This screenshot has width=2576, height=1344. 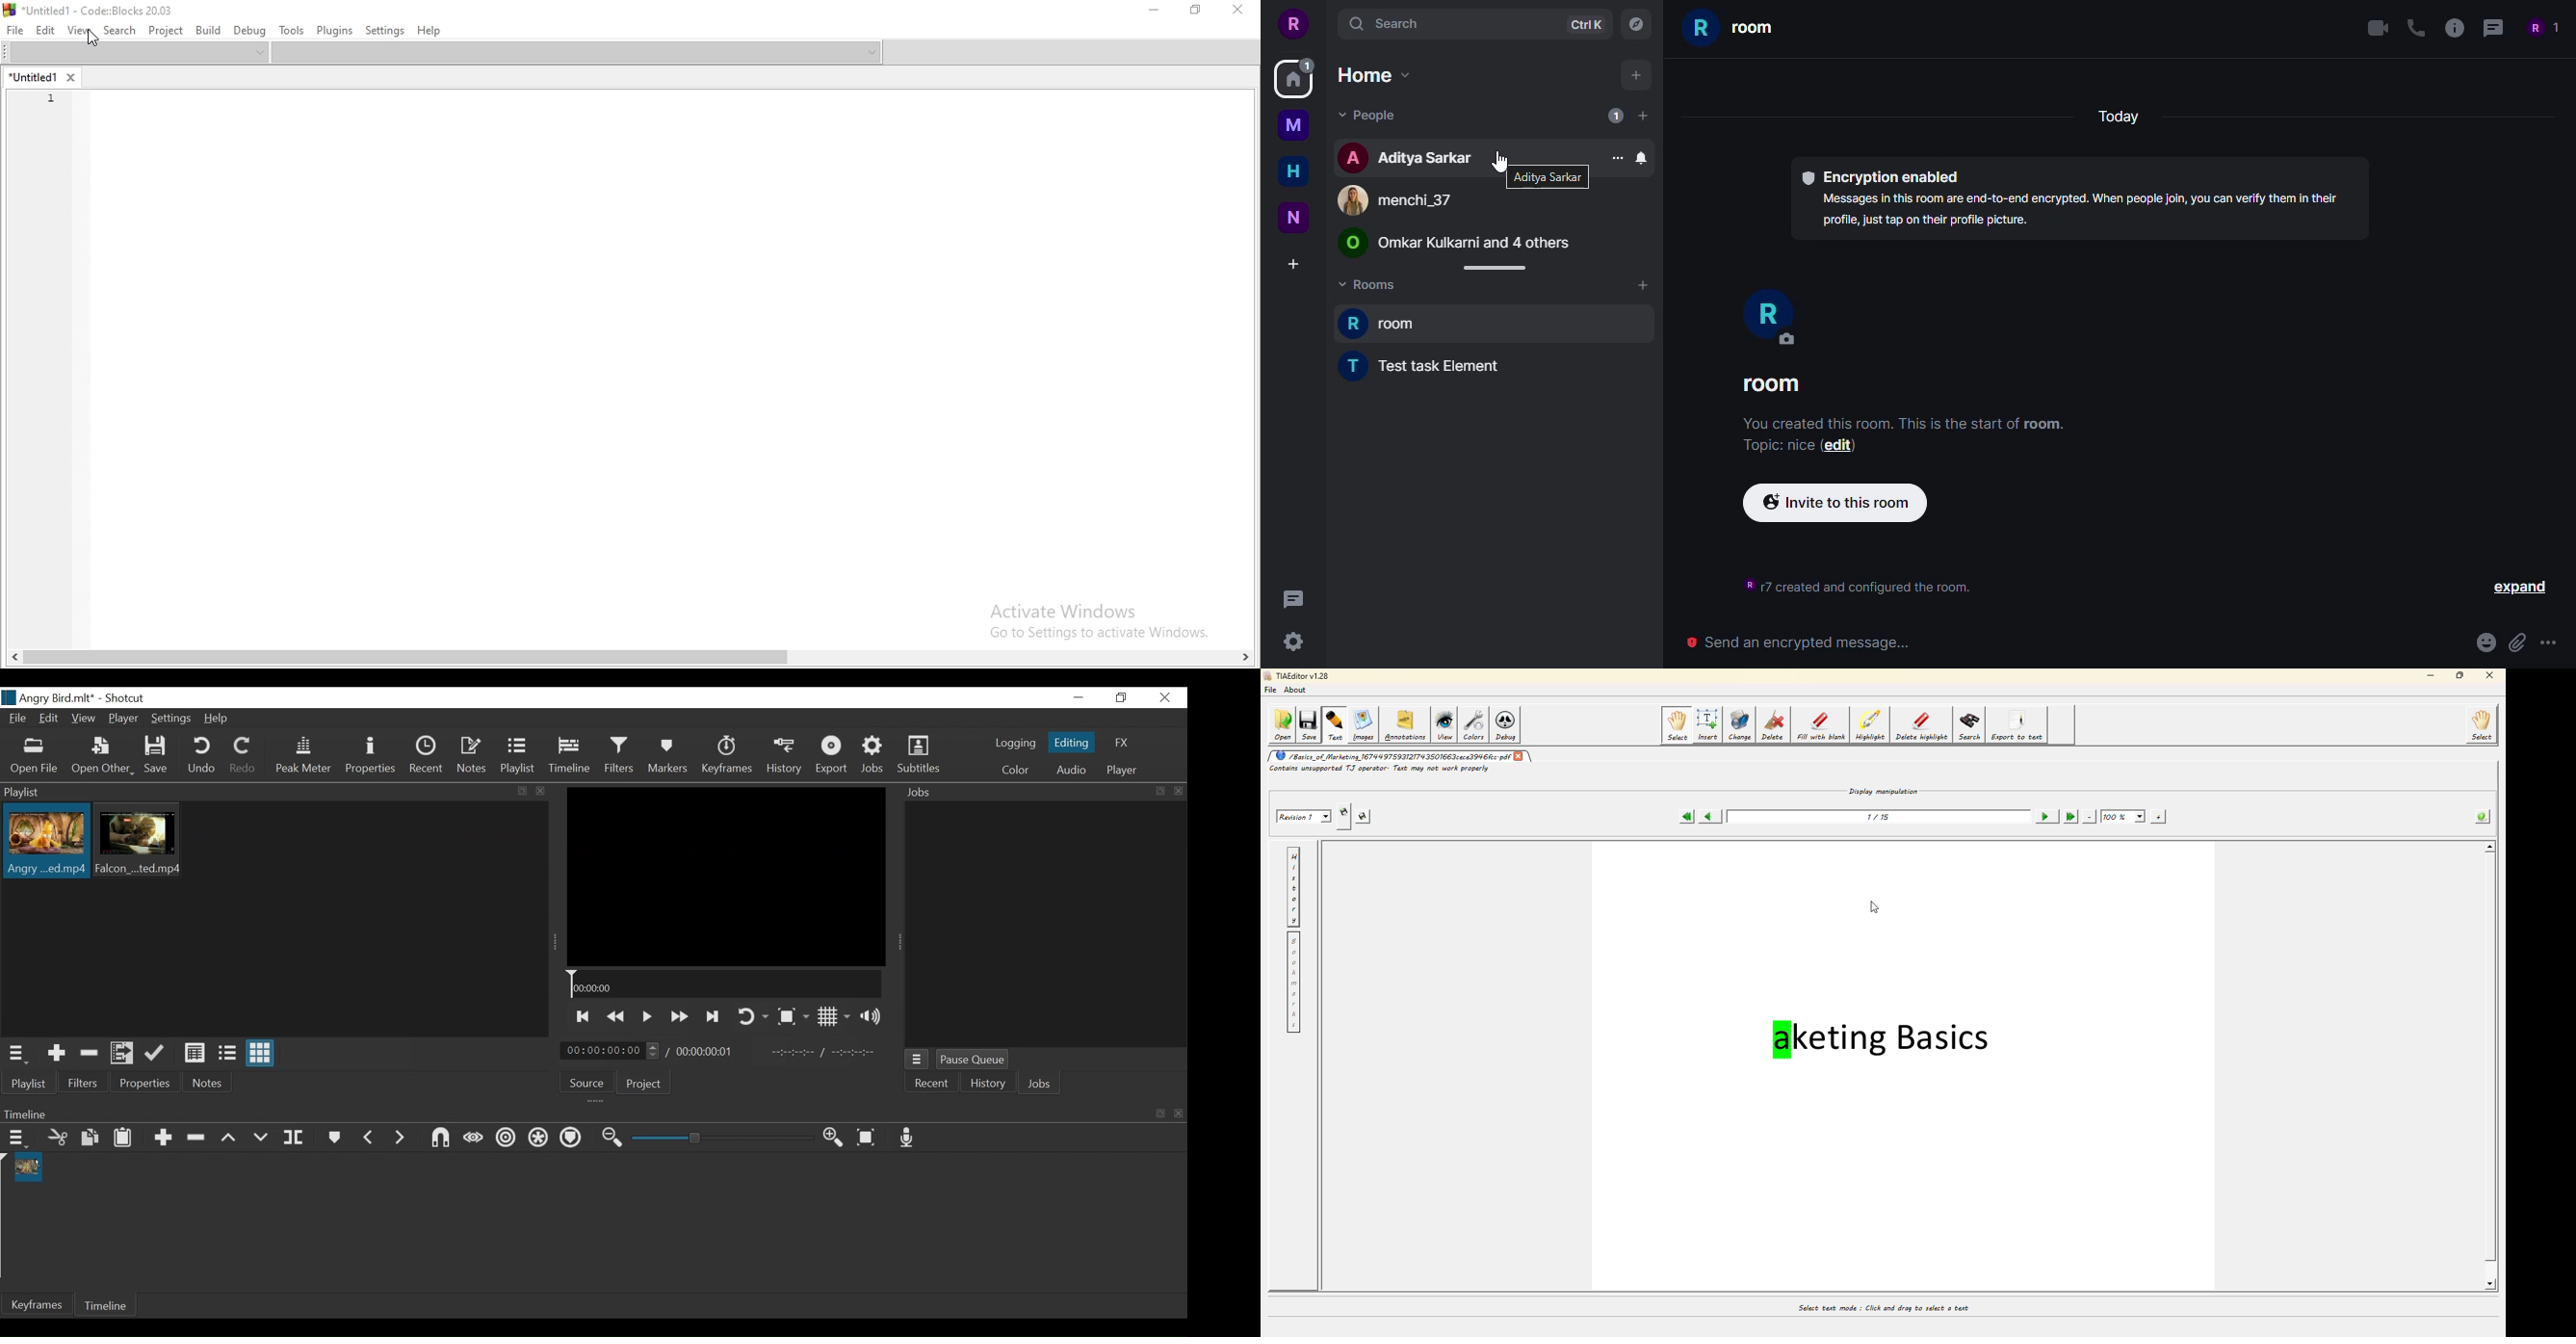 I want to click on Subtitles, so click(x=921, y=756).